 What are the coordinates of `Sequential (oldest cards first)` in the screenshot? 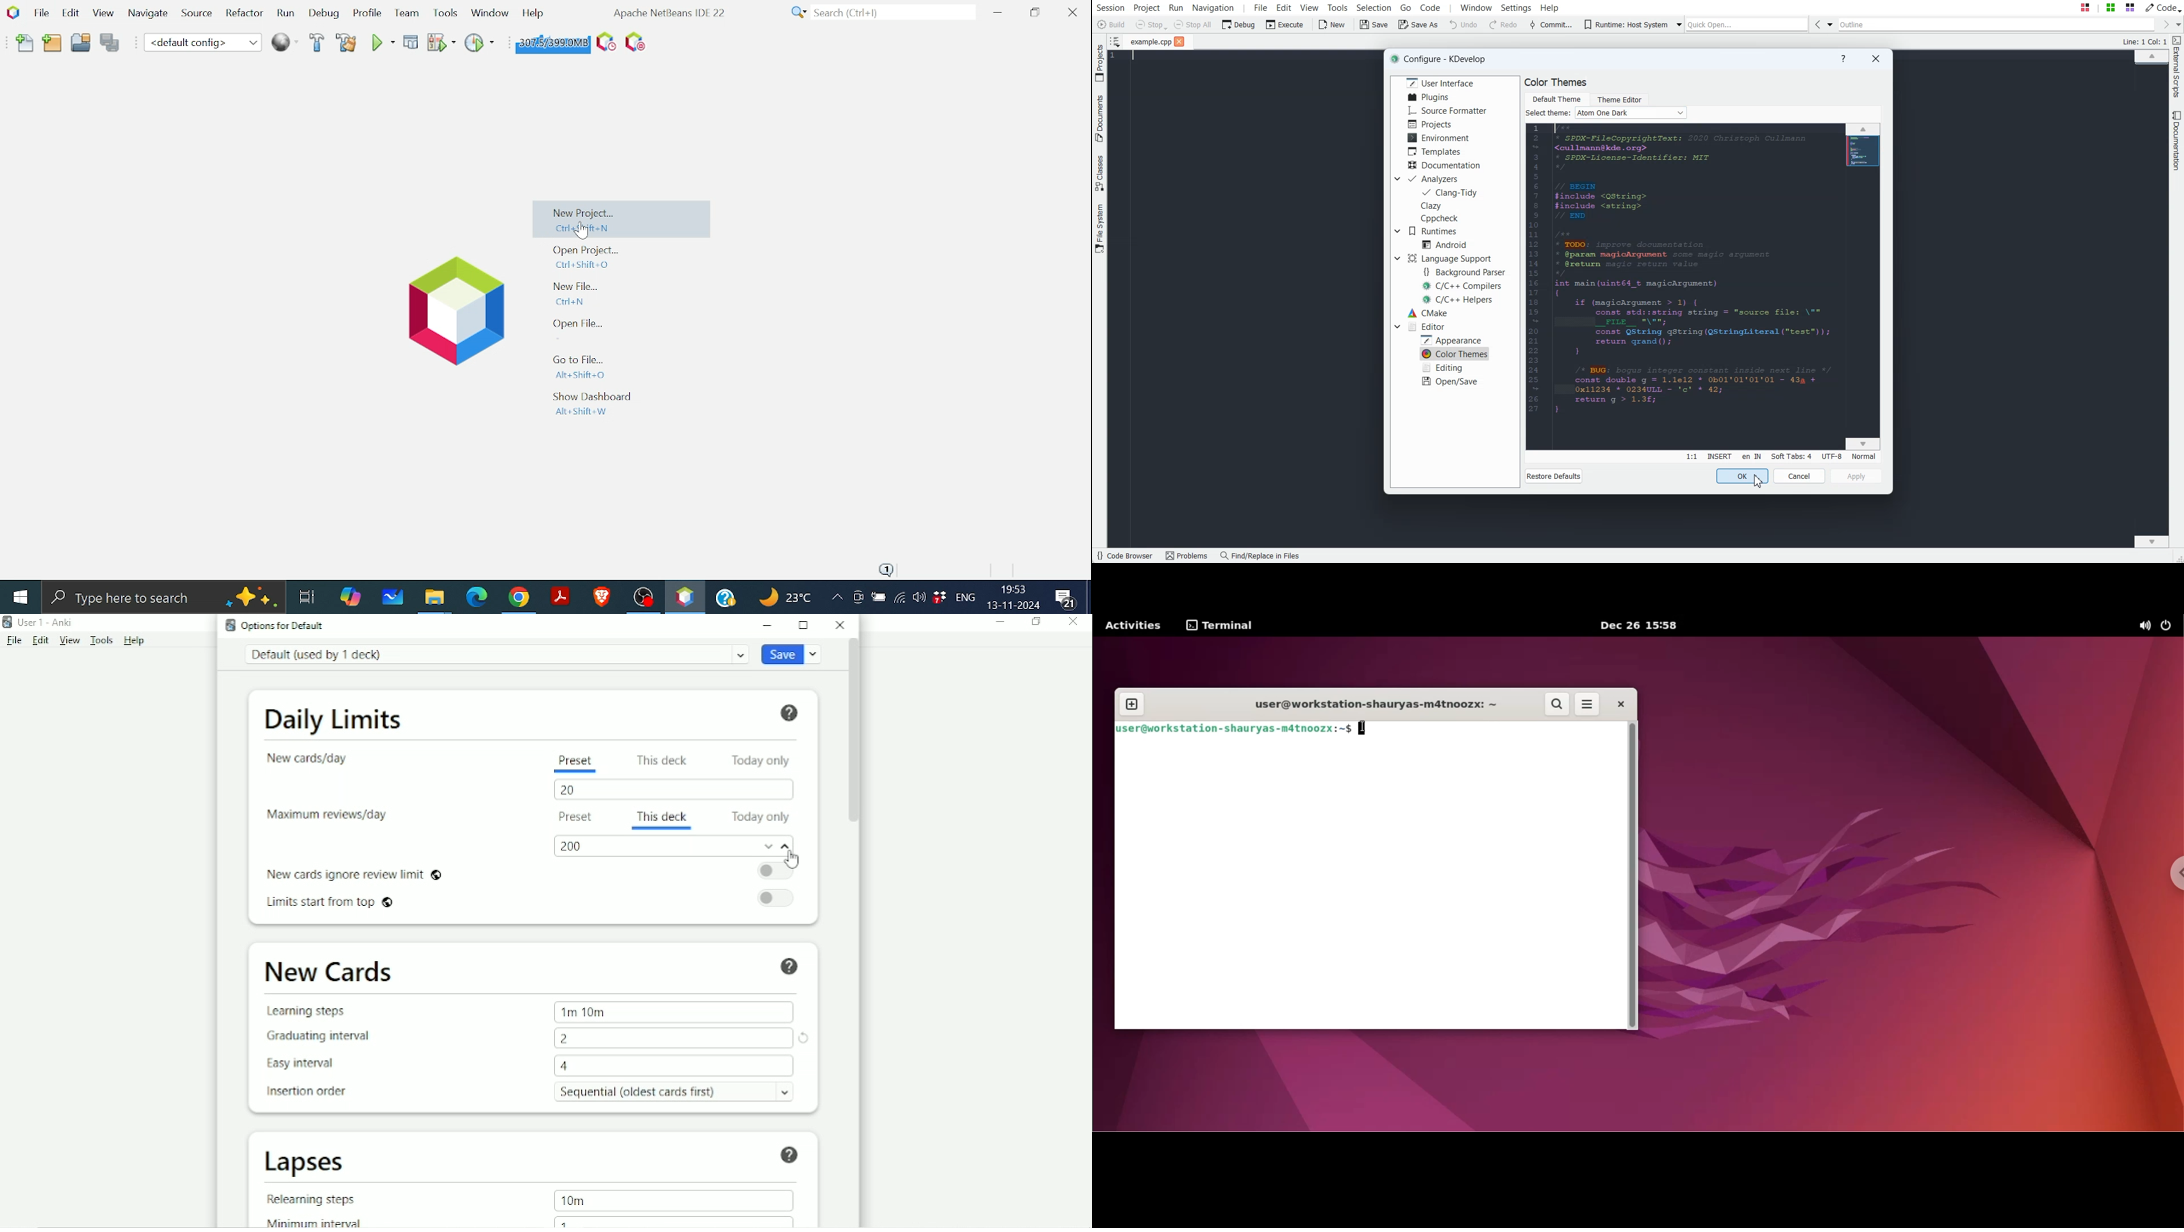 It's located at (680, 1091).